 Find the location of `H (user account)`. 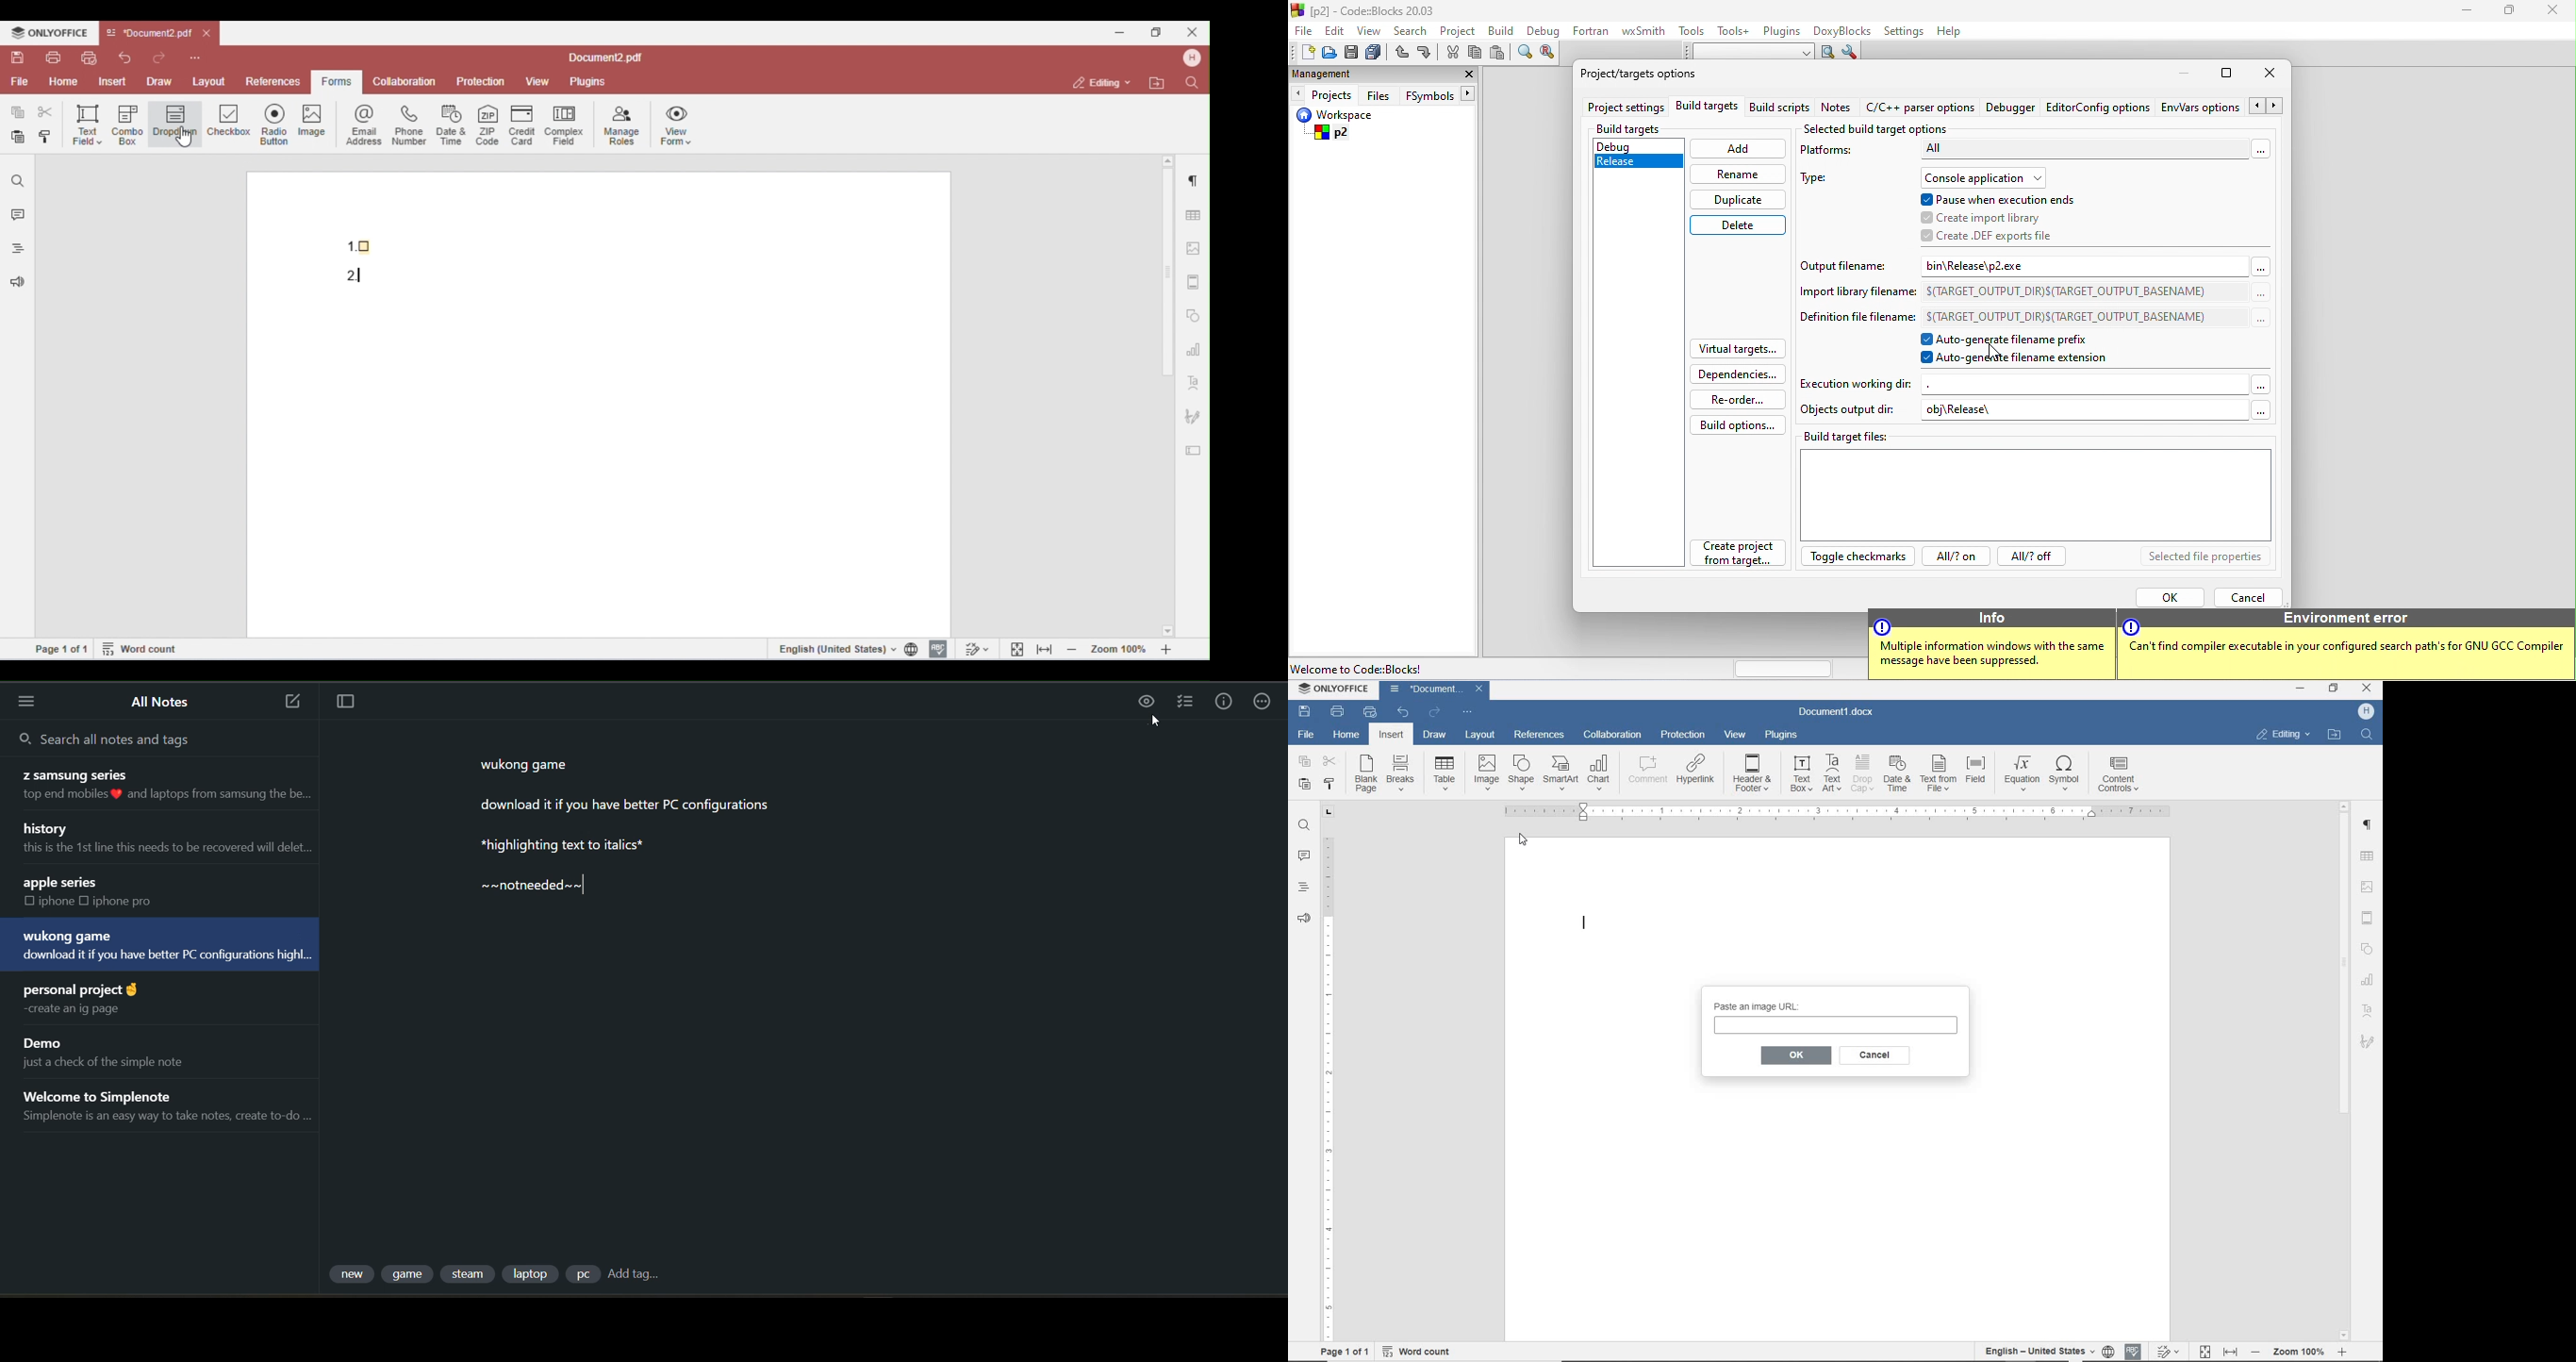

H (user account) is located at coordinates (2367, 711).